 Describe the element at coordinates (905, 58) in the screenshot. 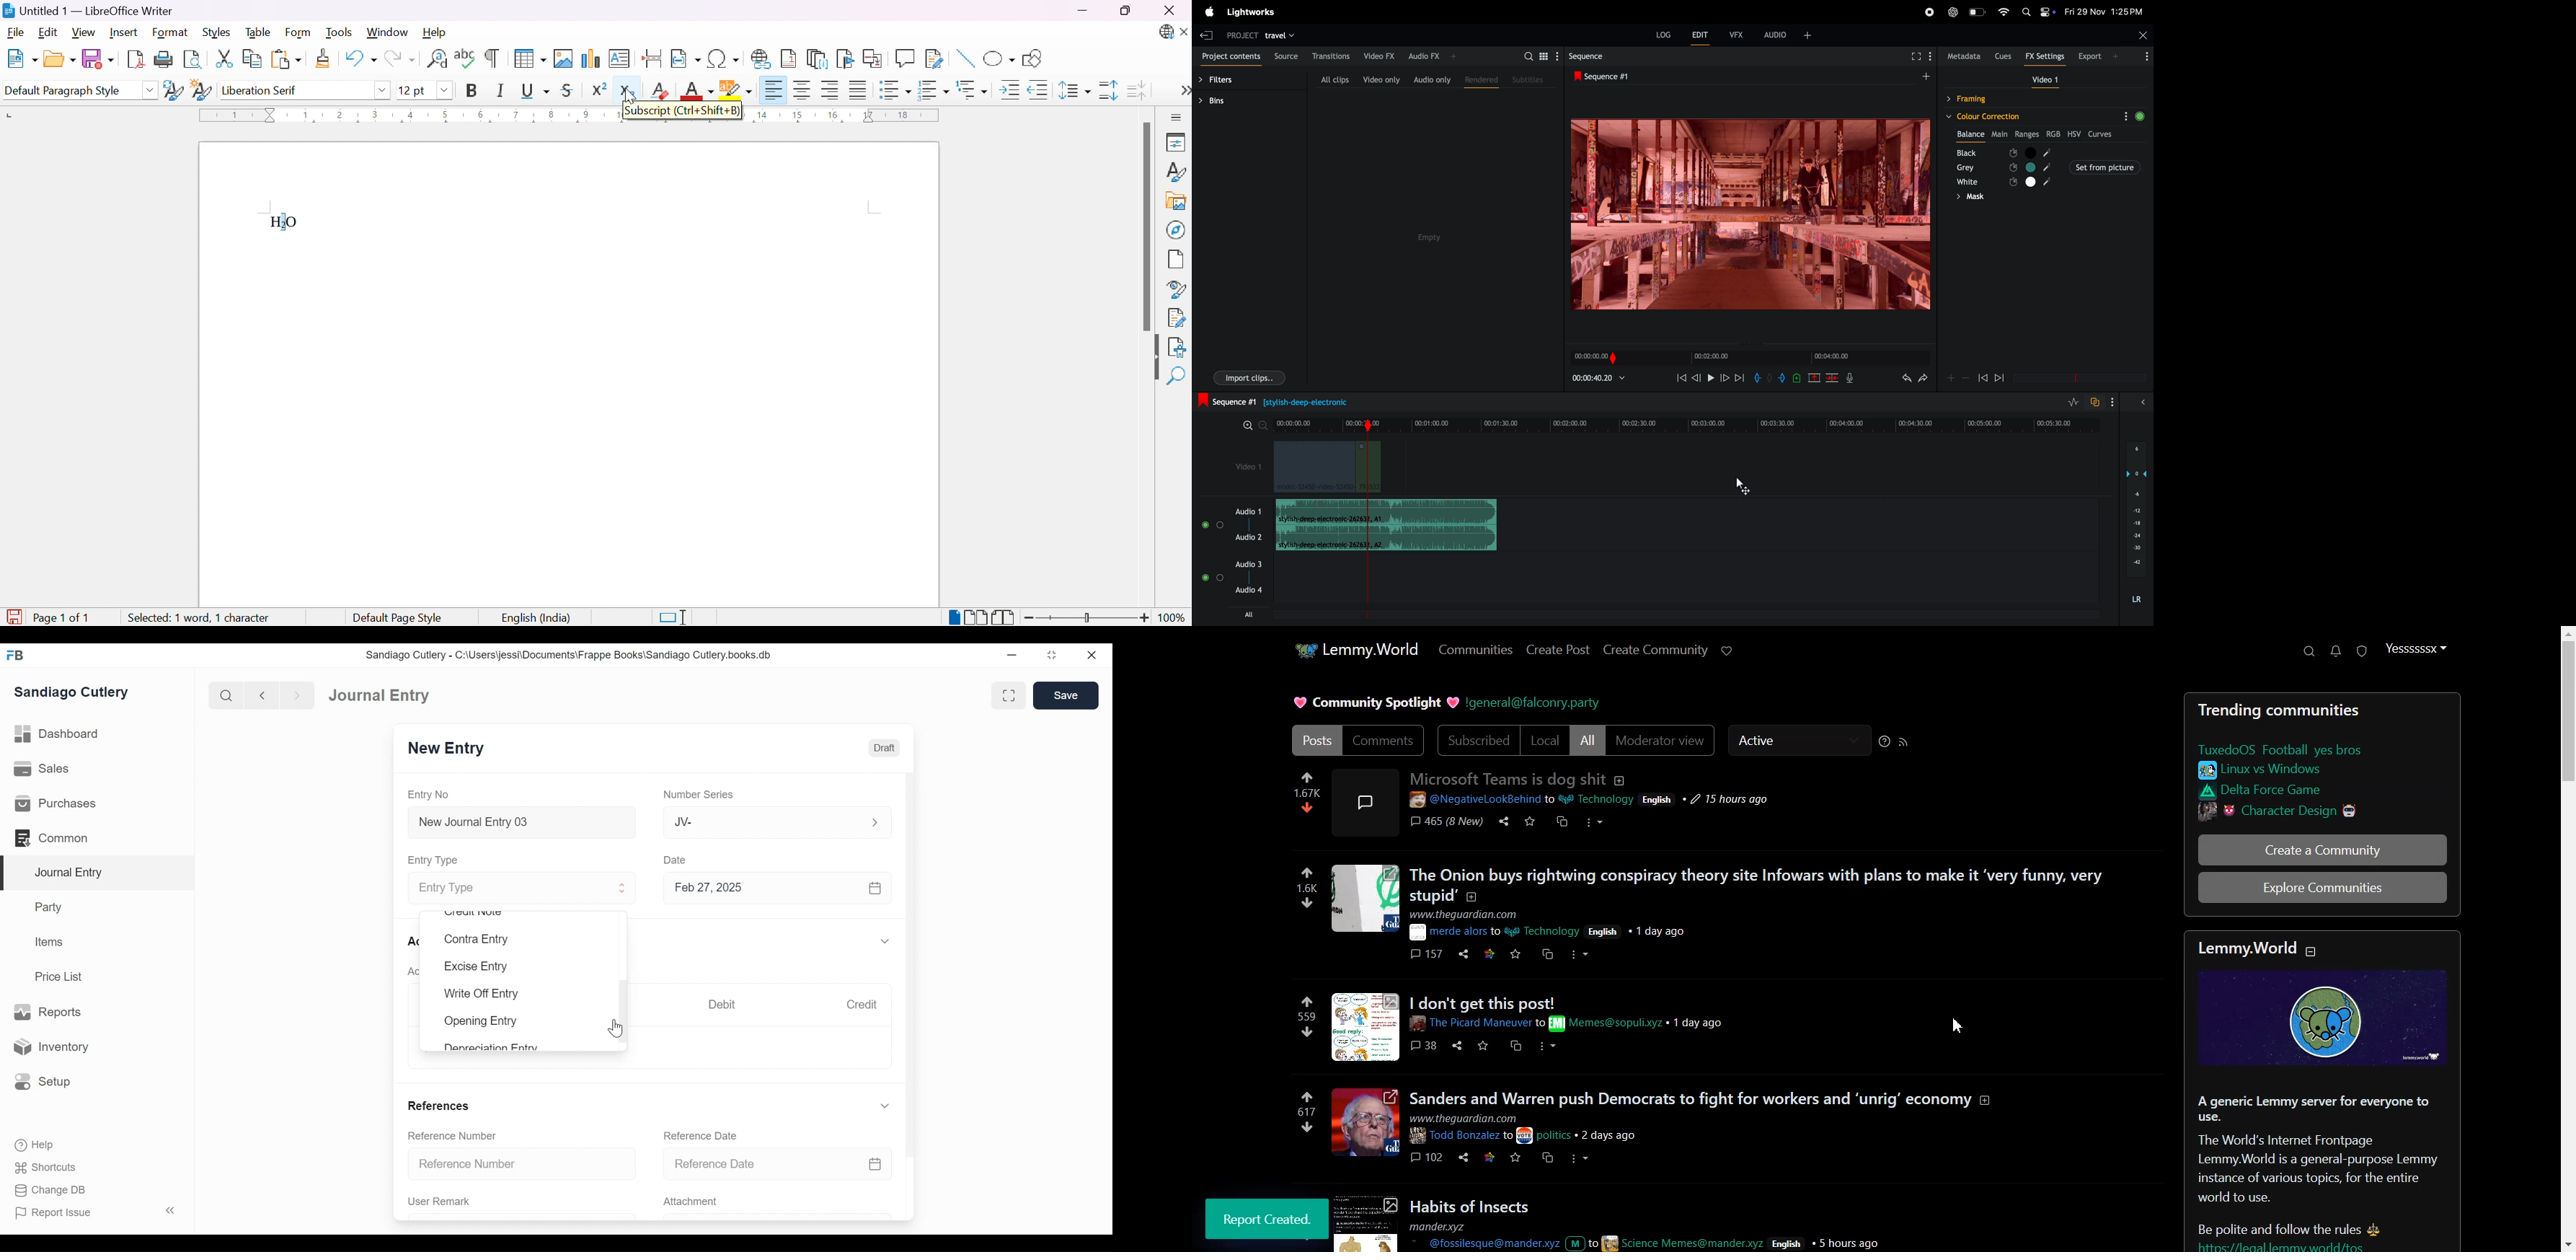

I see `Insert functions` at that location.